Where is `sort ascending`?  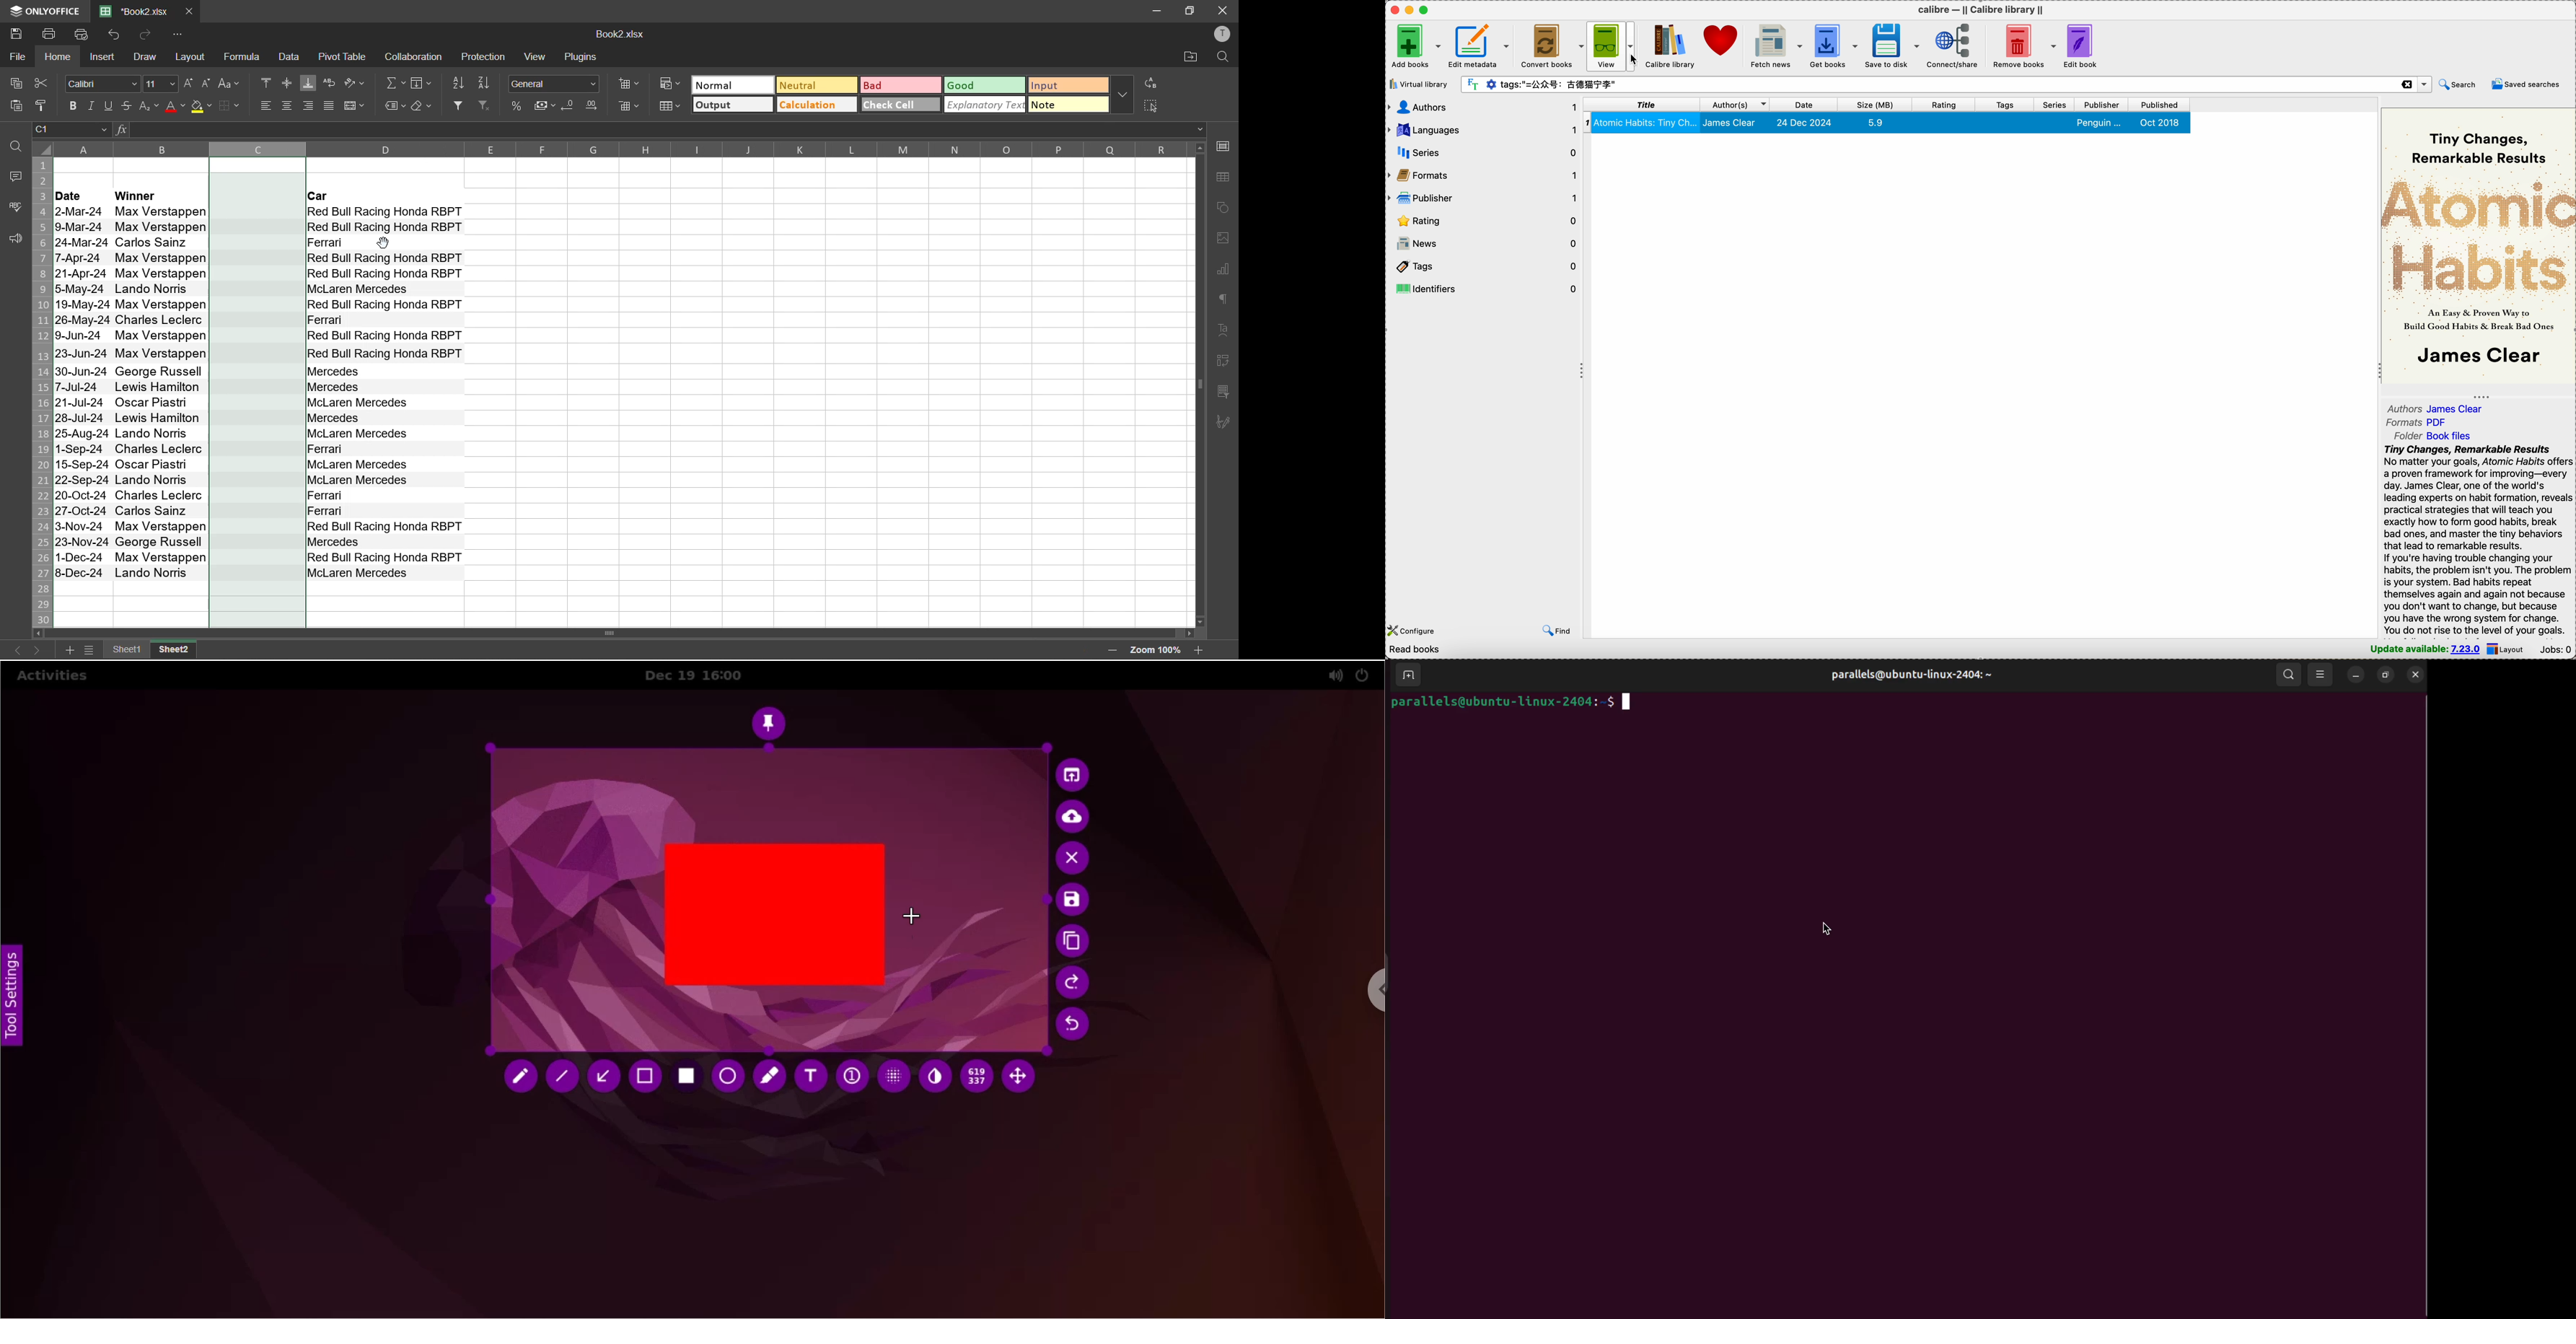
sort ascending is located at coordinates (461, 86).